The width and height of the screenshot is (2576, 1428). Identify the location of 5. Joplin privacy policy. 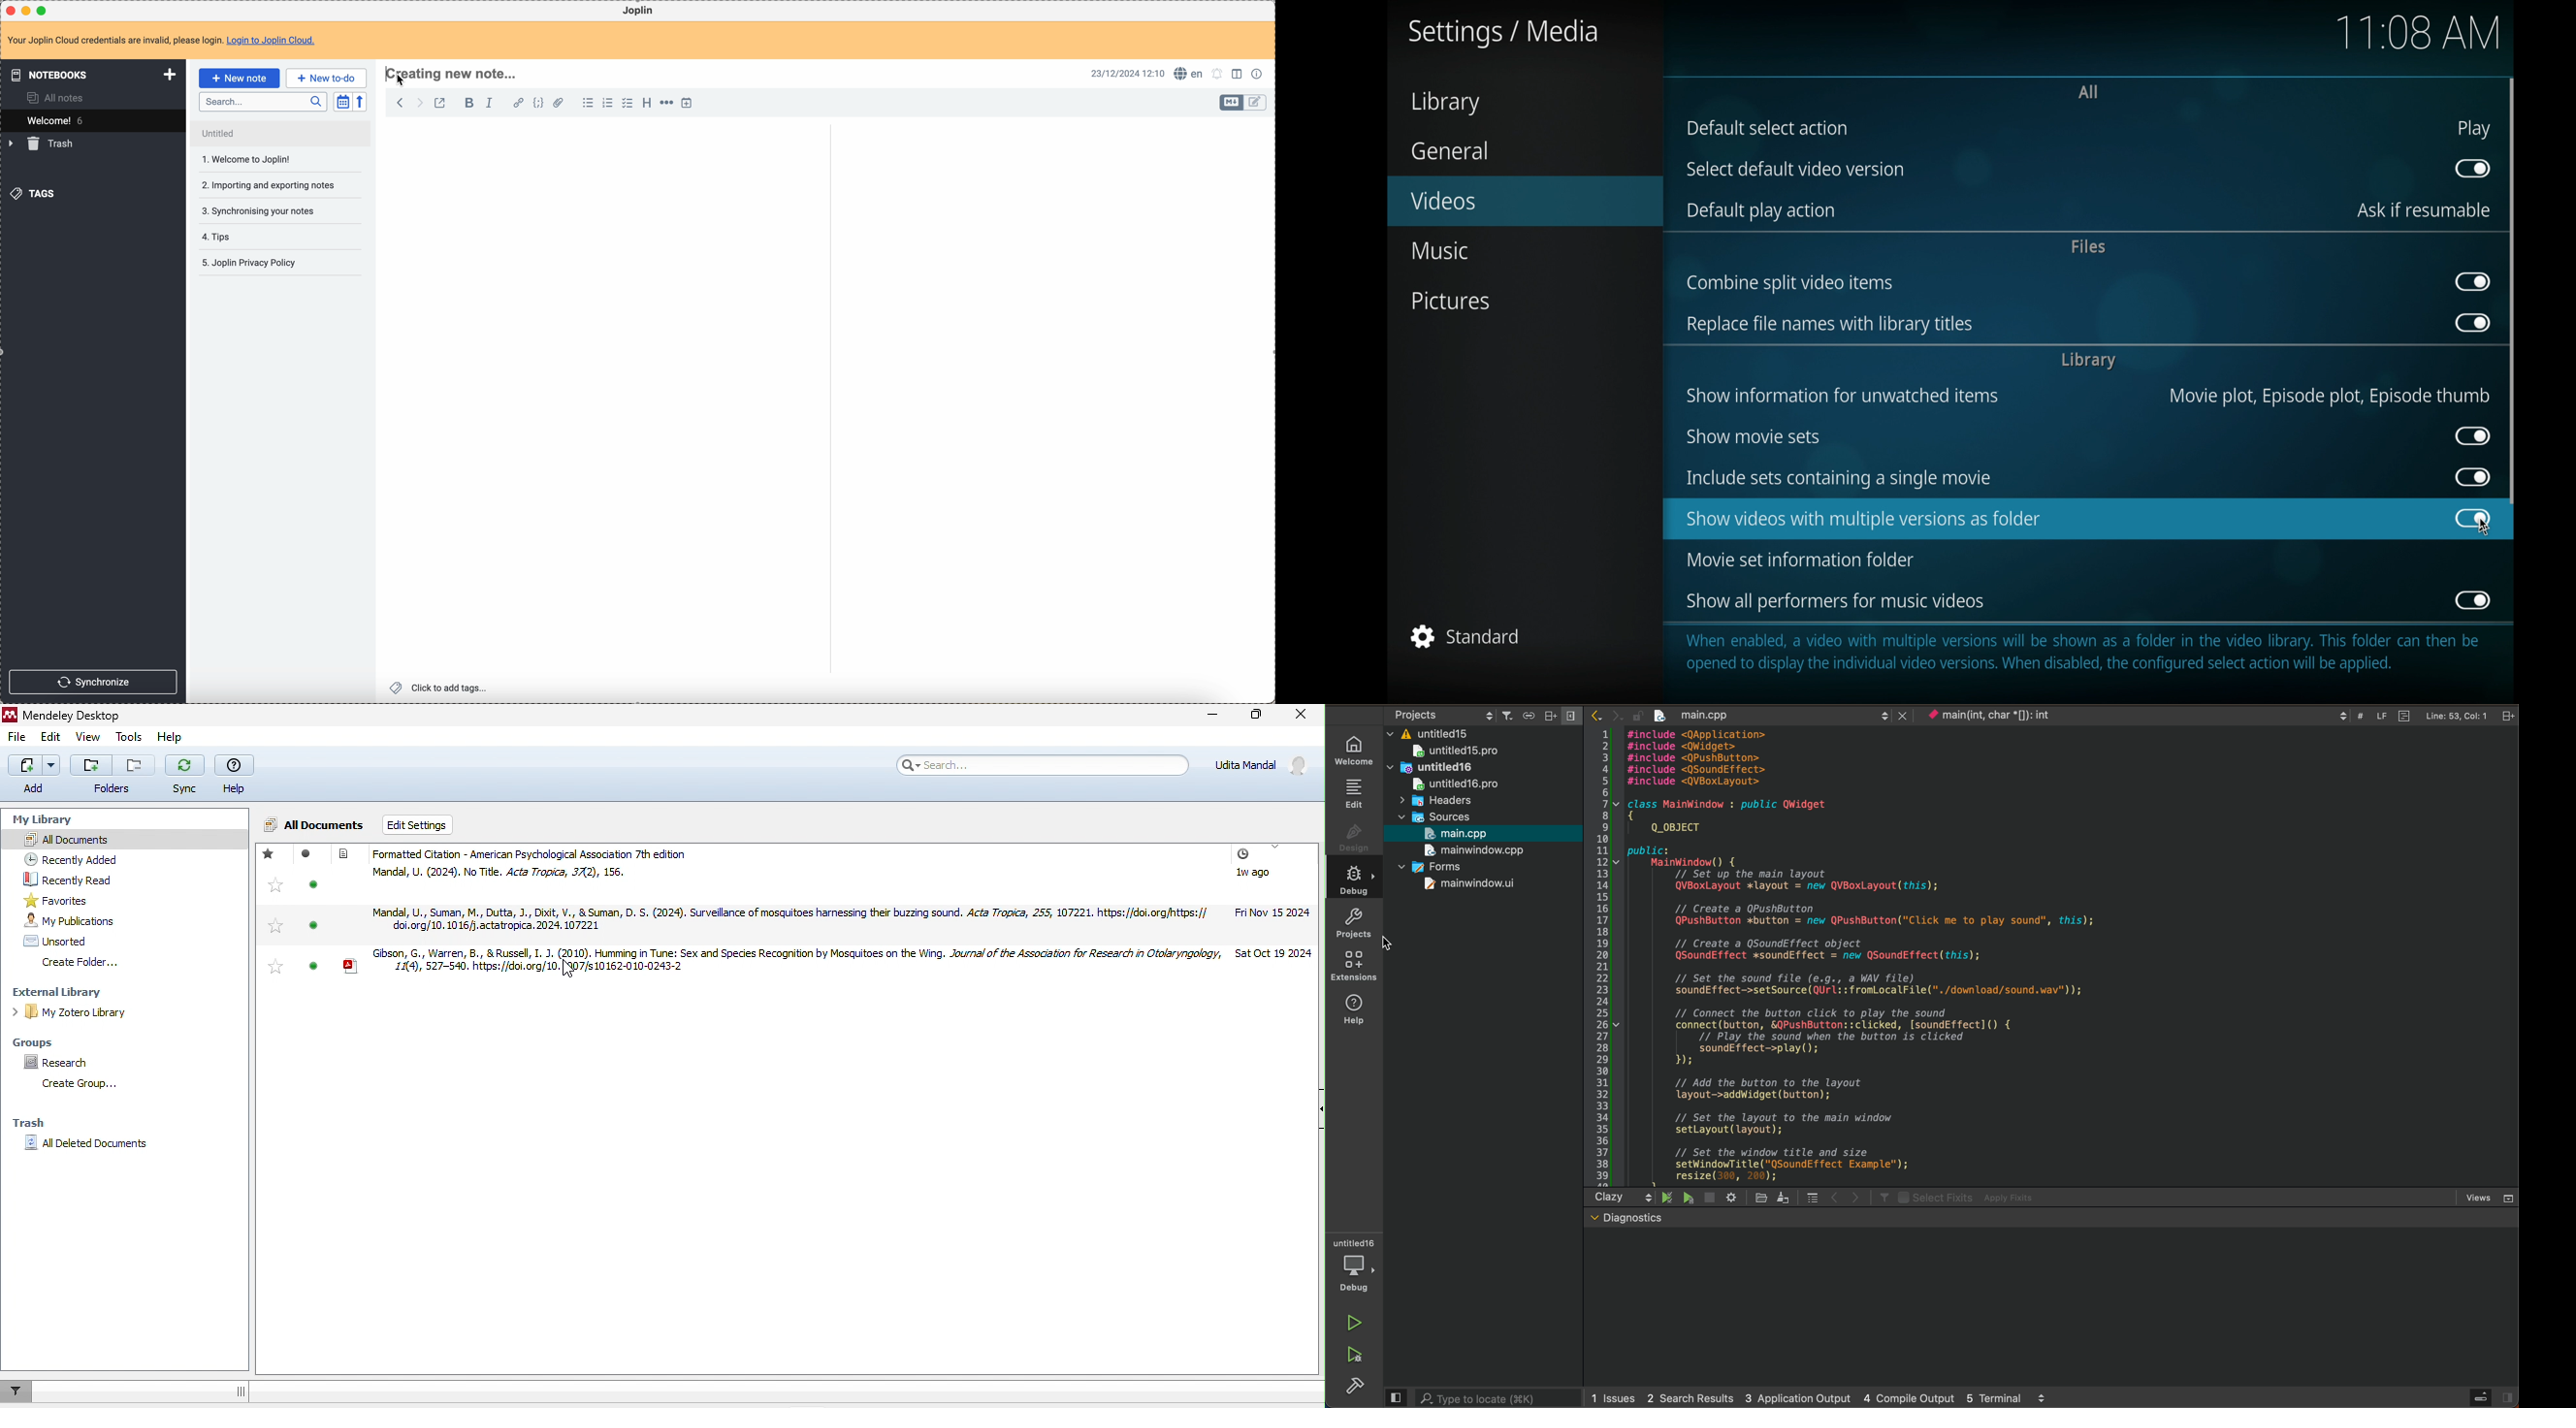
(251, 264).